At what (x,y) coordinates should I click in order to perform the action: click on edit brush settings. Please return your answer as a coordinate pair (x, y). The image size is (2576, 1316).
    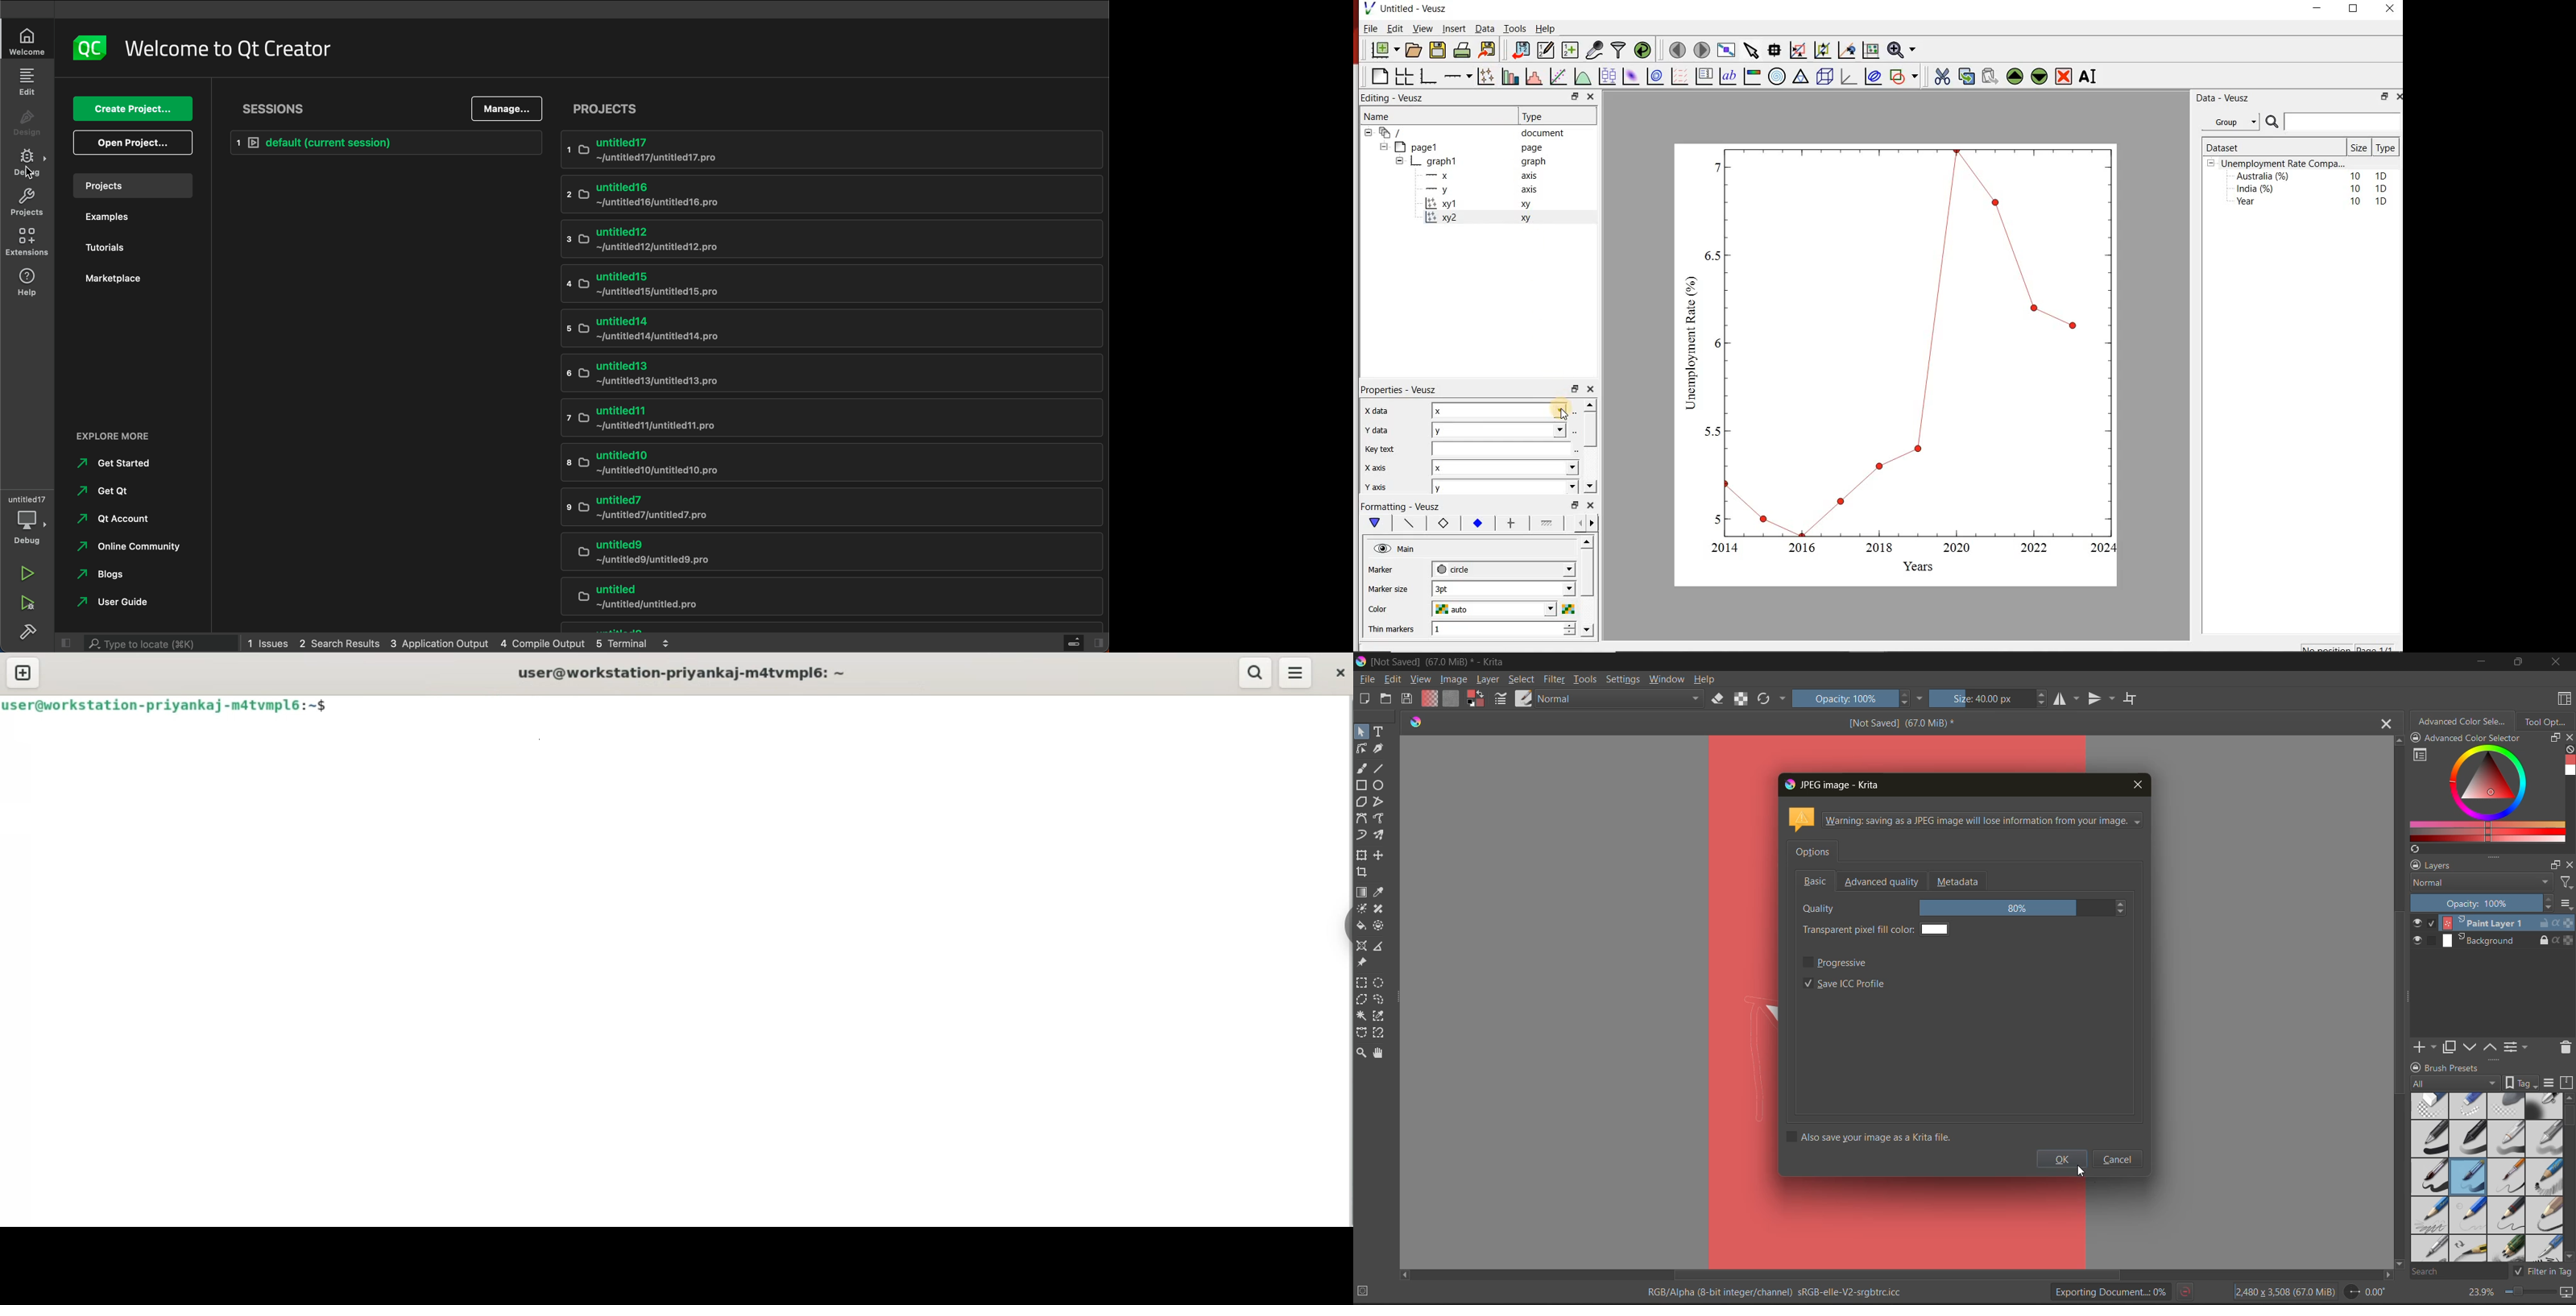
    Looking at the image, I should click on (1502, 700).